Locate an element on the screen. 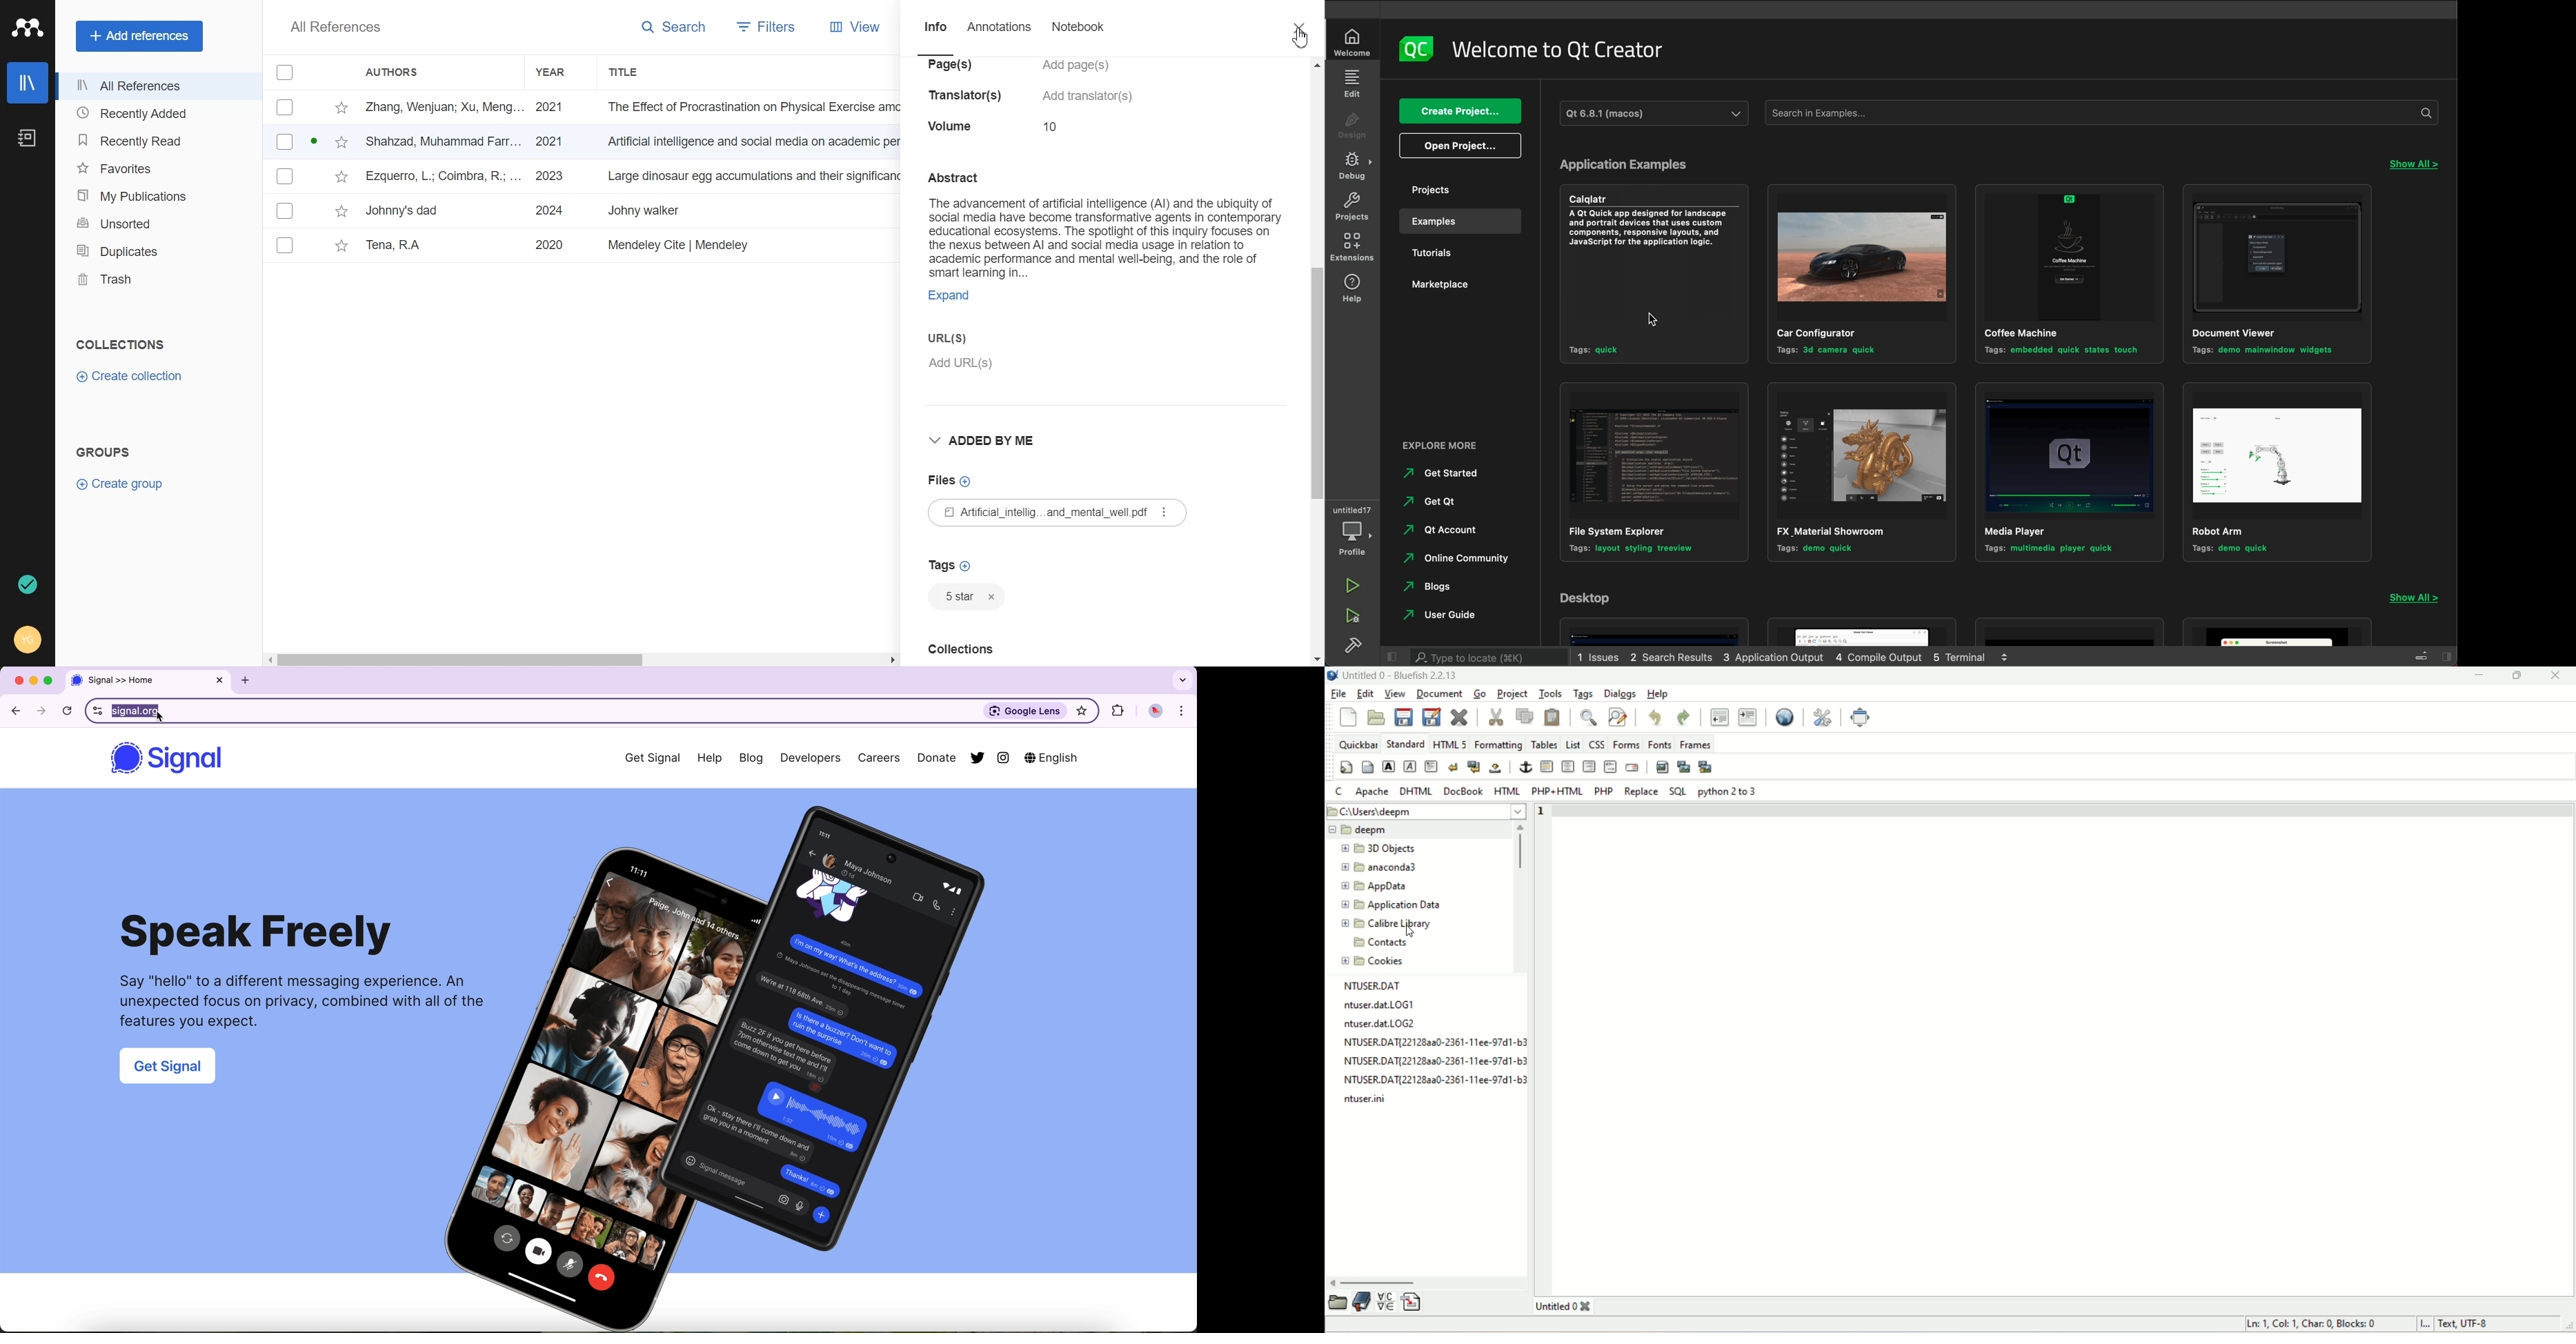 This screenshot has width=2576, height=1344. text, UTF-8 is located at coordinates (2485, 1324).